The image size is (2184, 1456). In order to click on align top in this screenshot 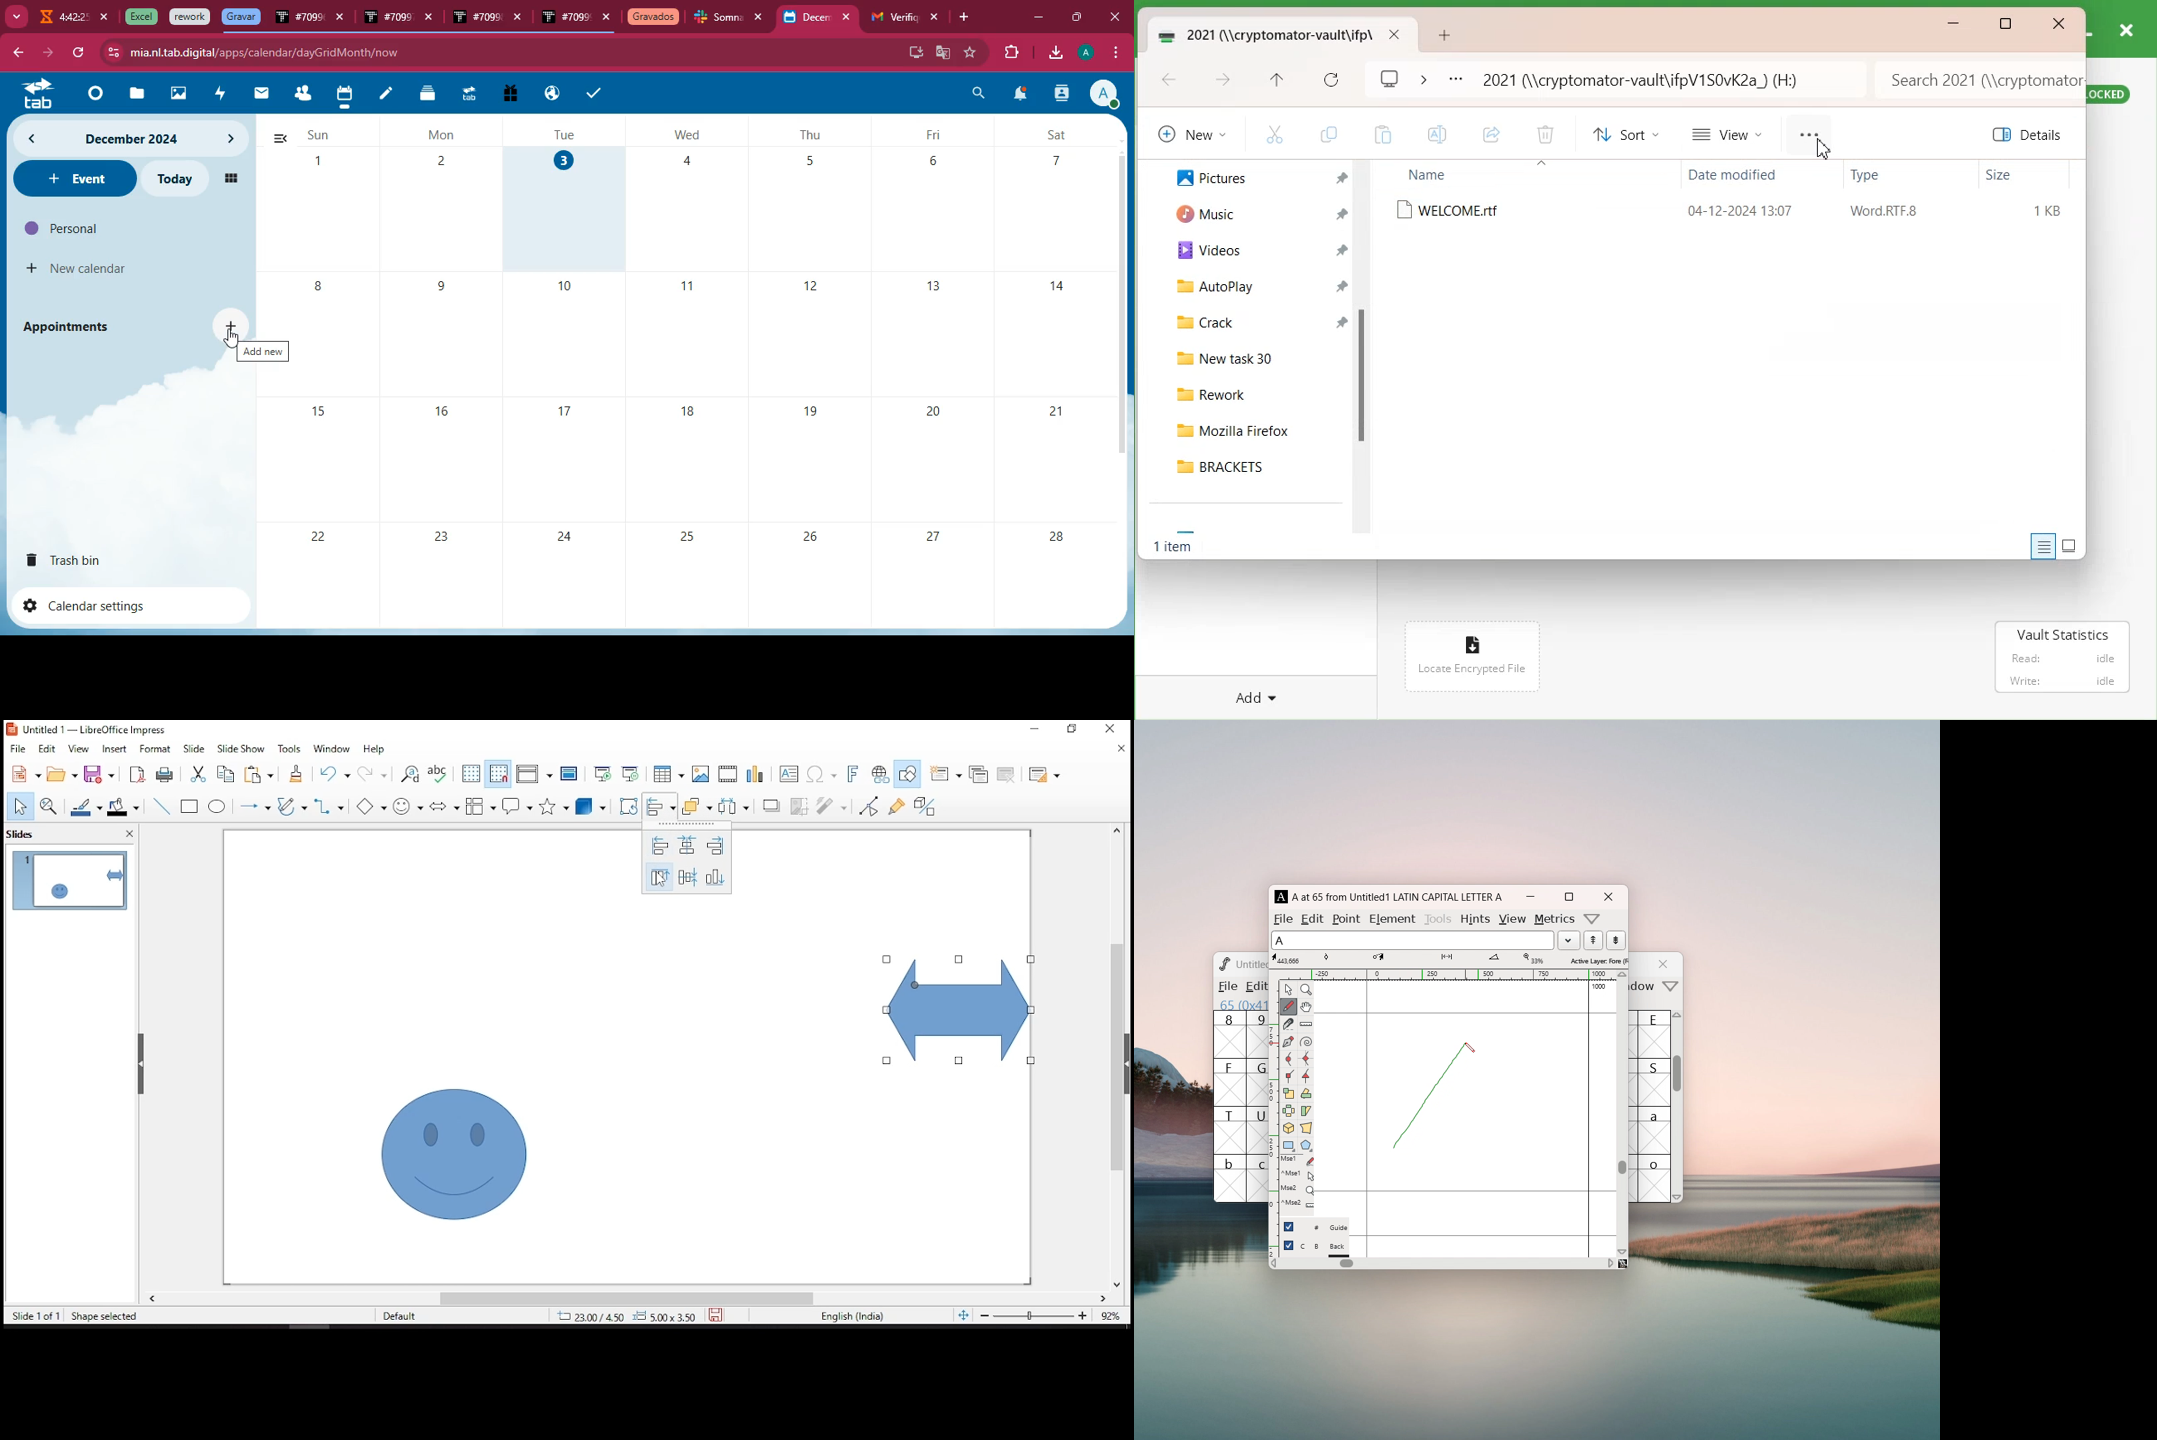, I will do `click(658, 879)`.